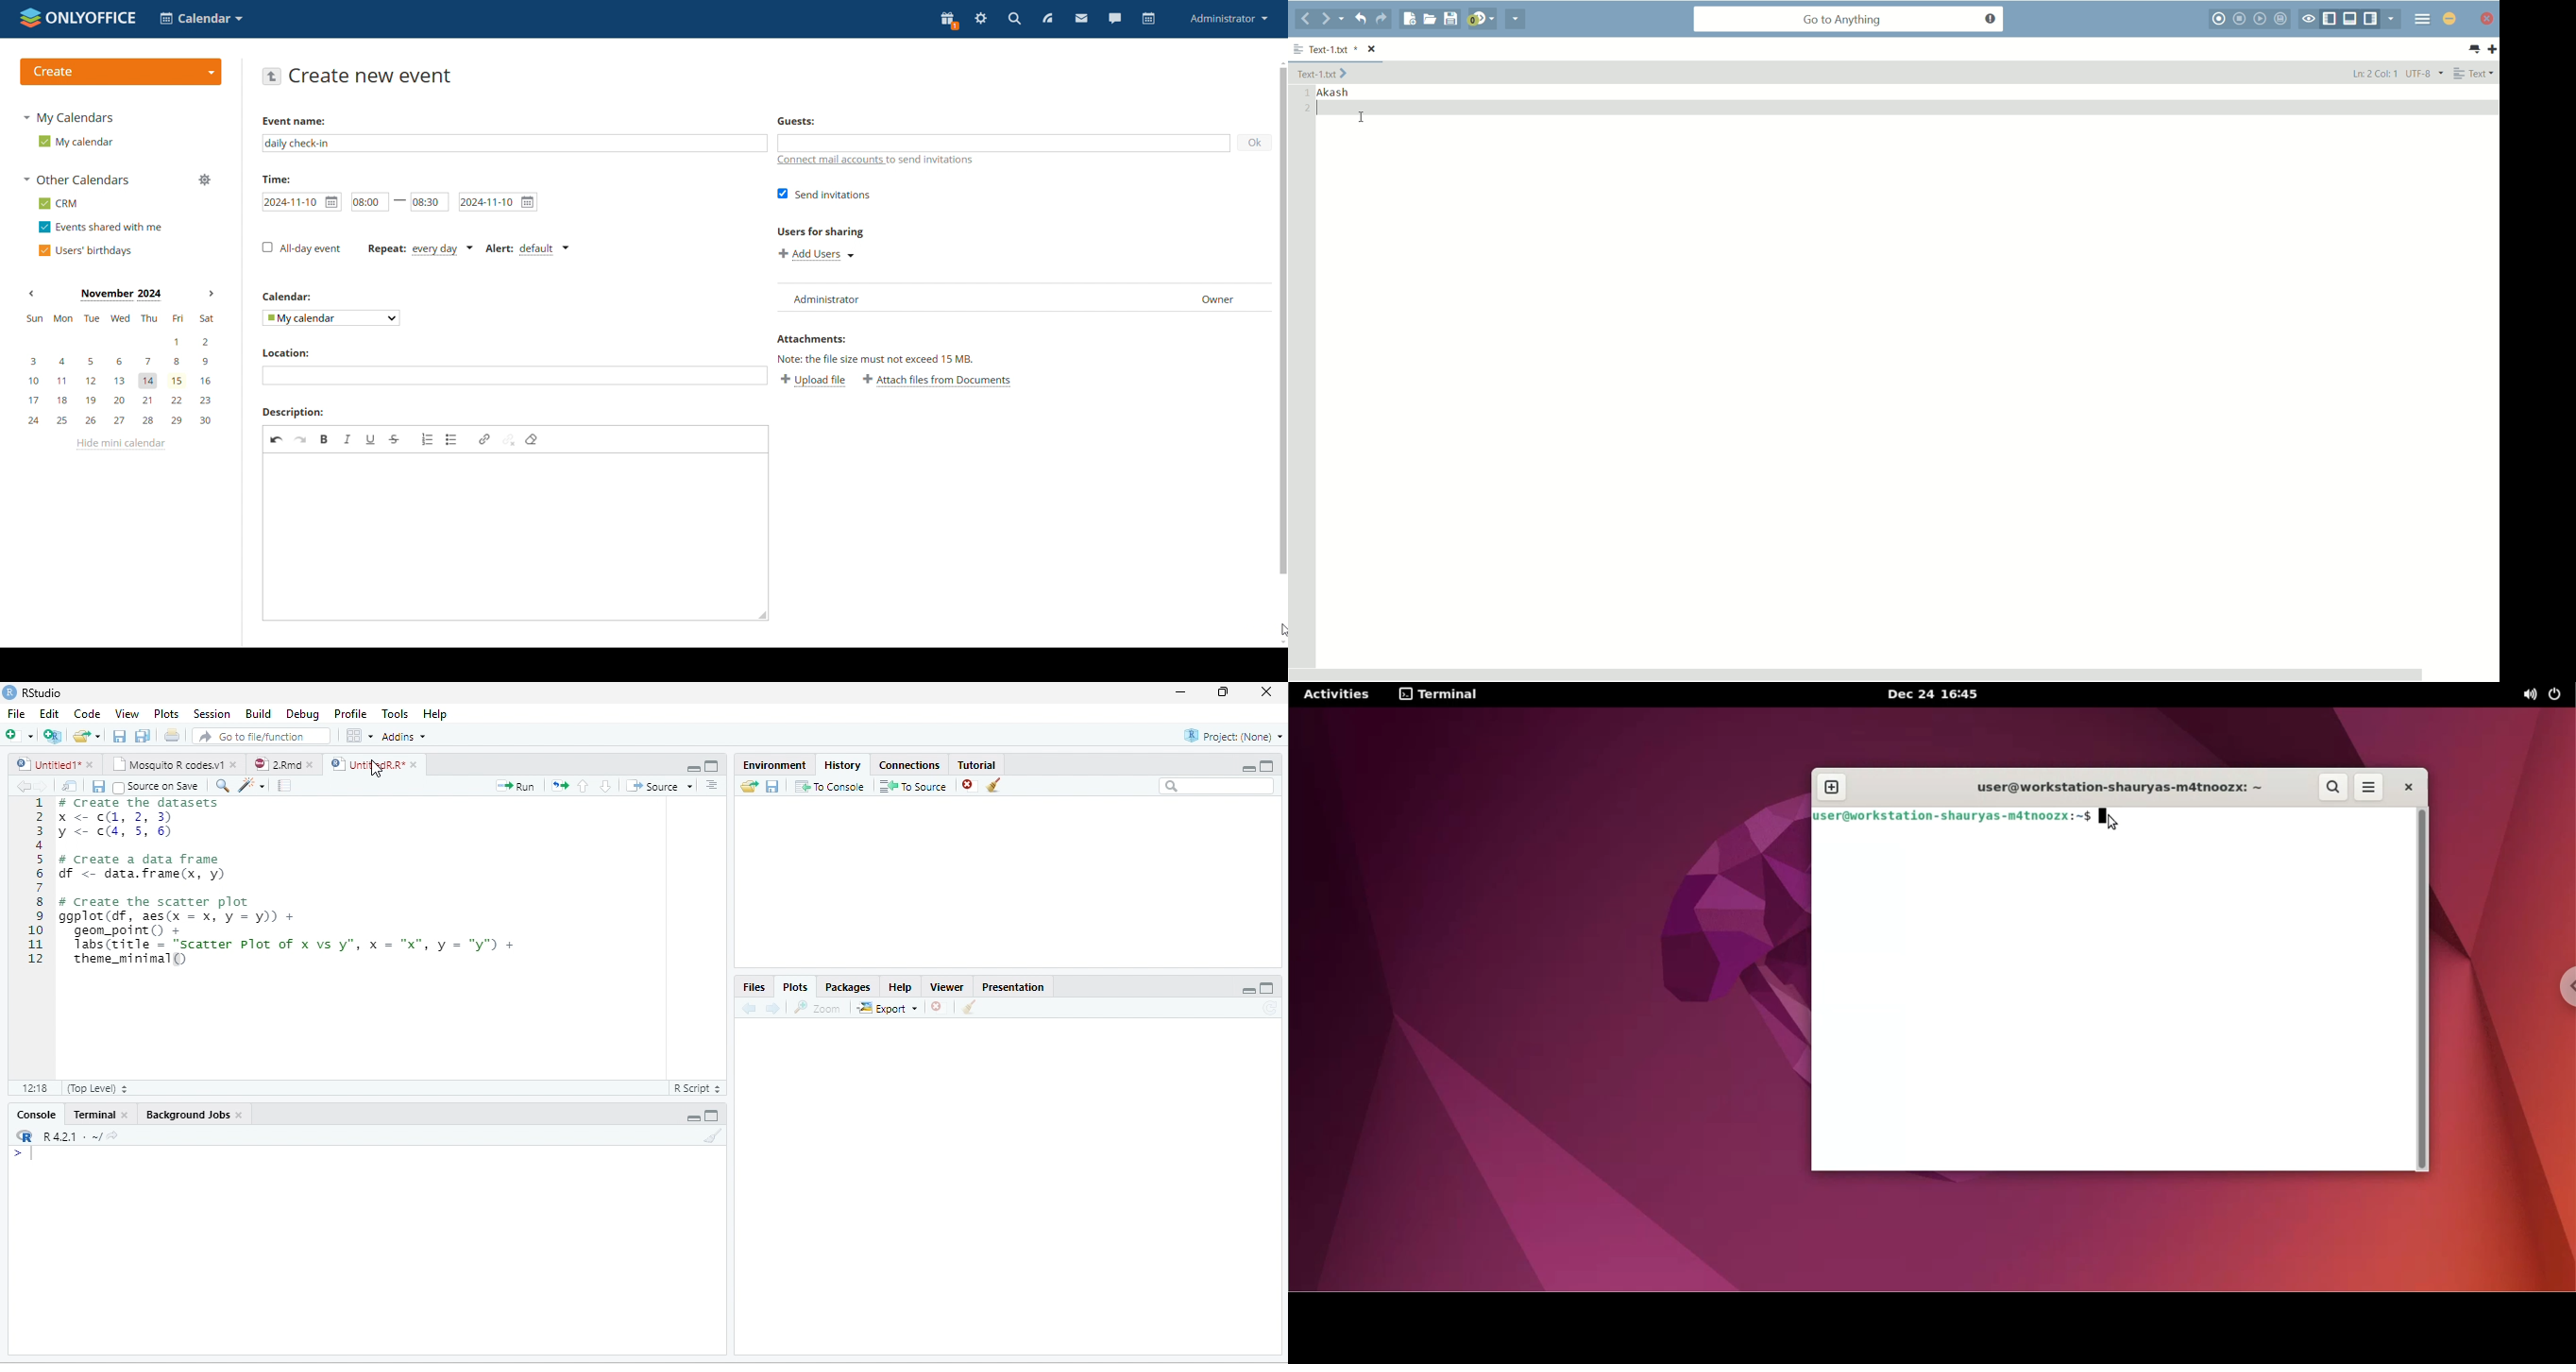  What do you see at coordinates (948, 986) in the screenshot?
I see `Viewer` at bounding box center [948, 986].